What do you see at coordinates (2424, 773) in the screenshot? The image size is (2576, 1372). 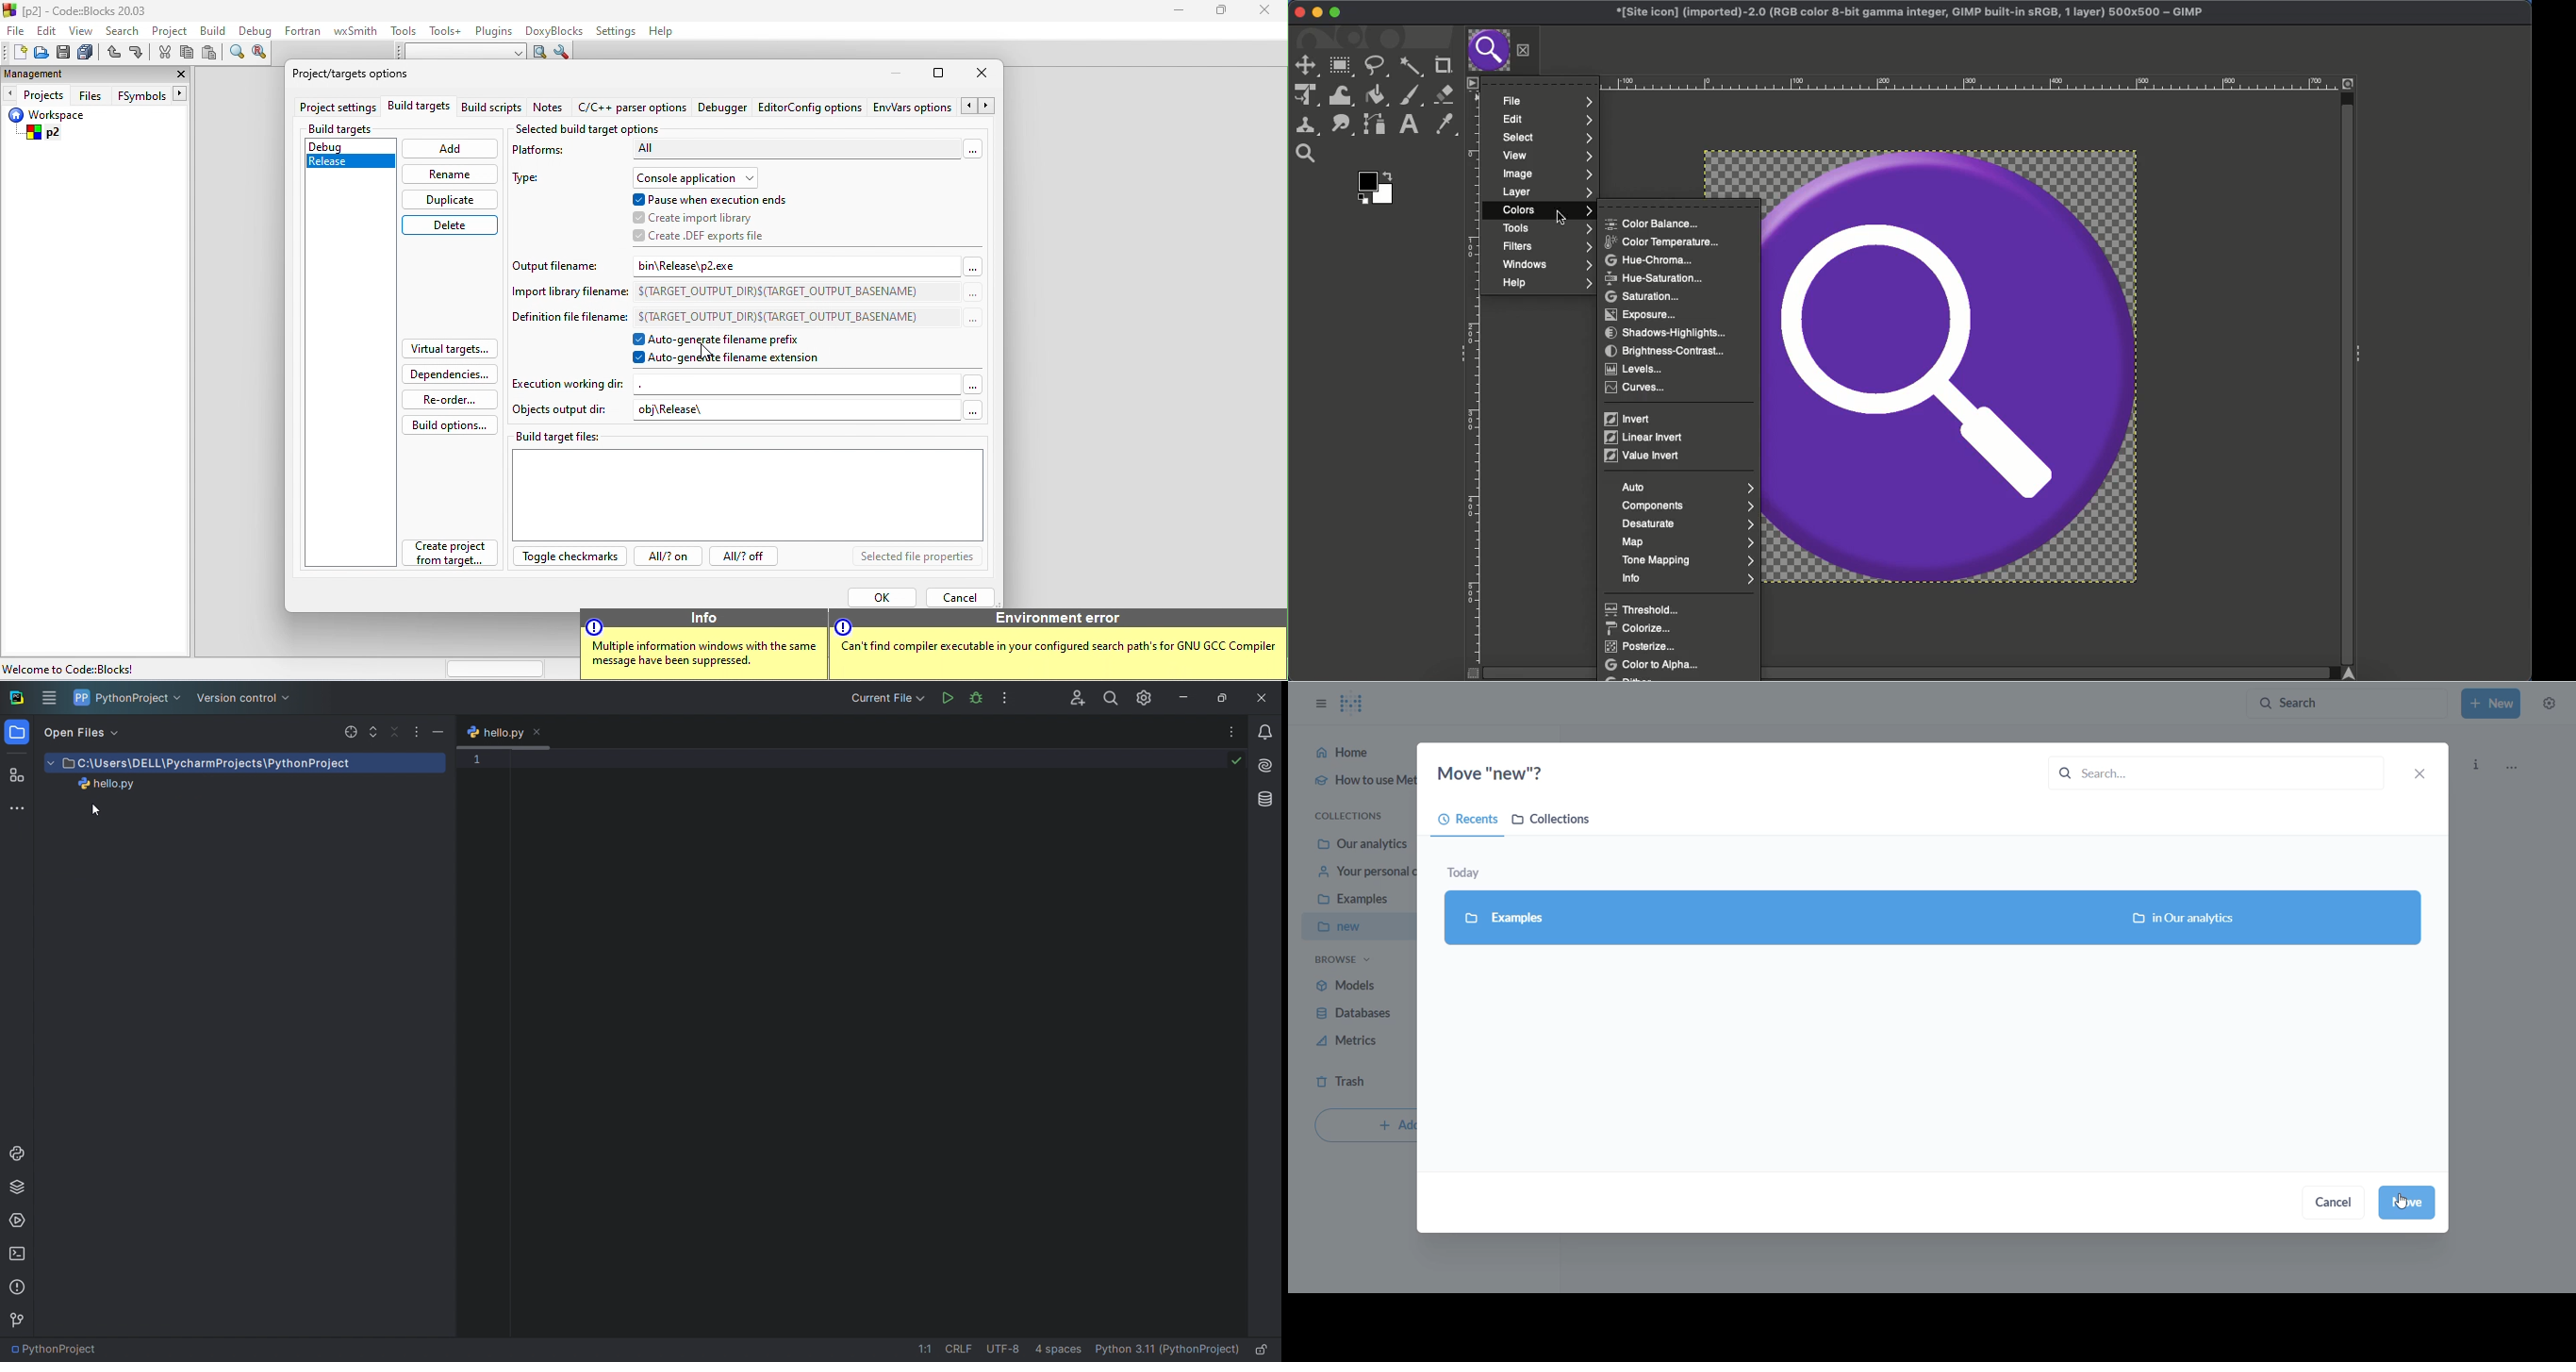 I see `CLOSE` at bounding box center [2424, 773].